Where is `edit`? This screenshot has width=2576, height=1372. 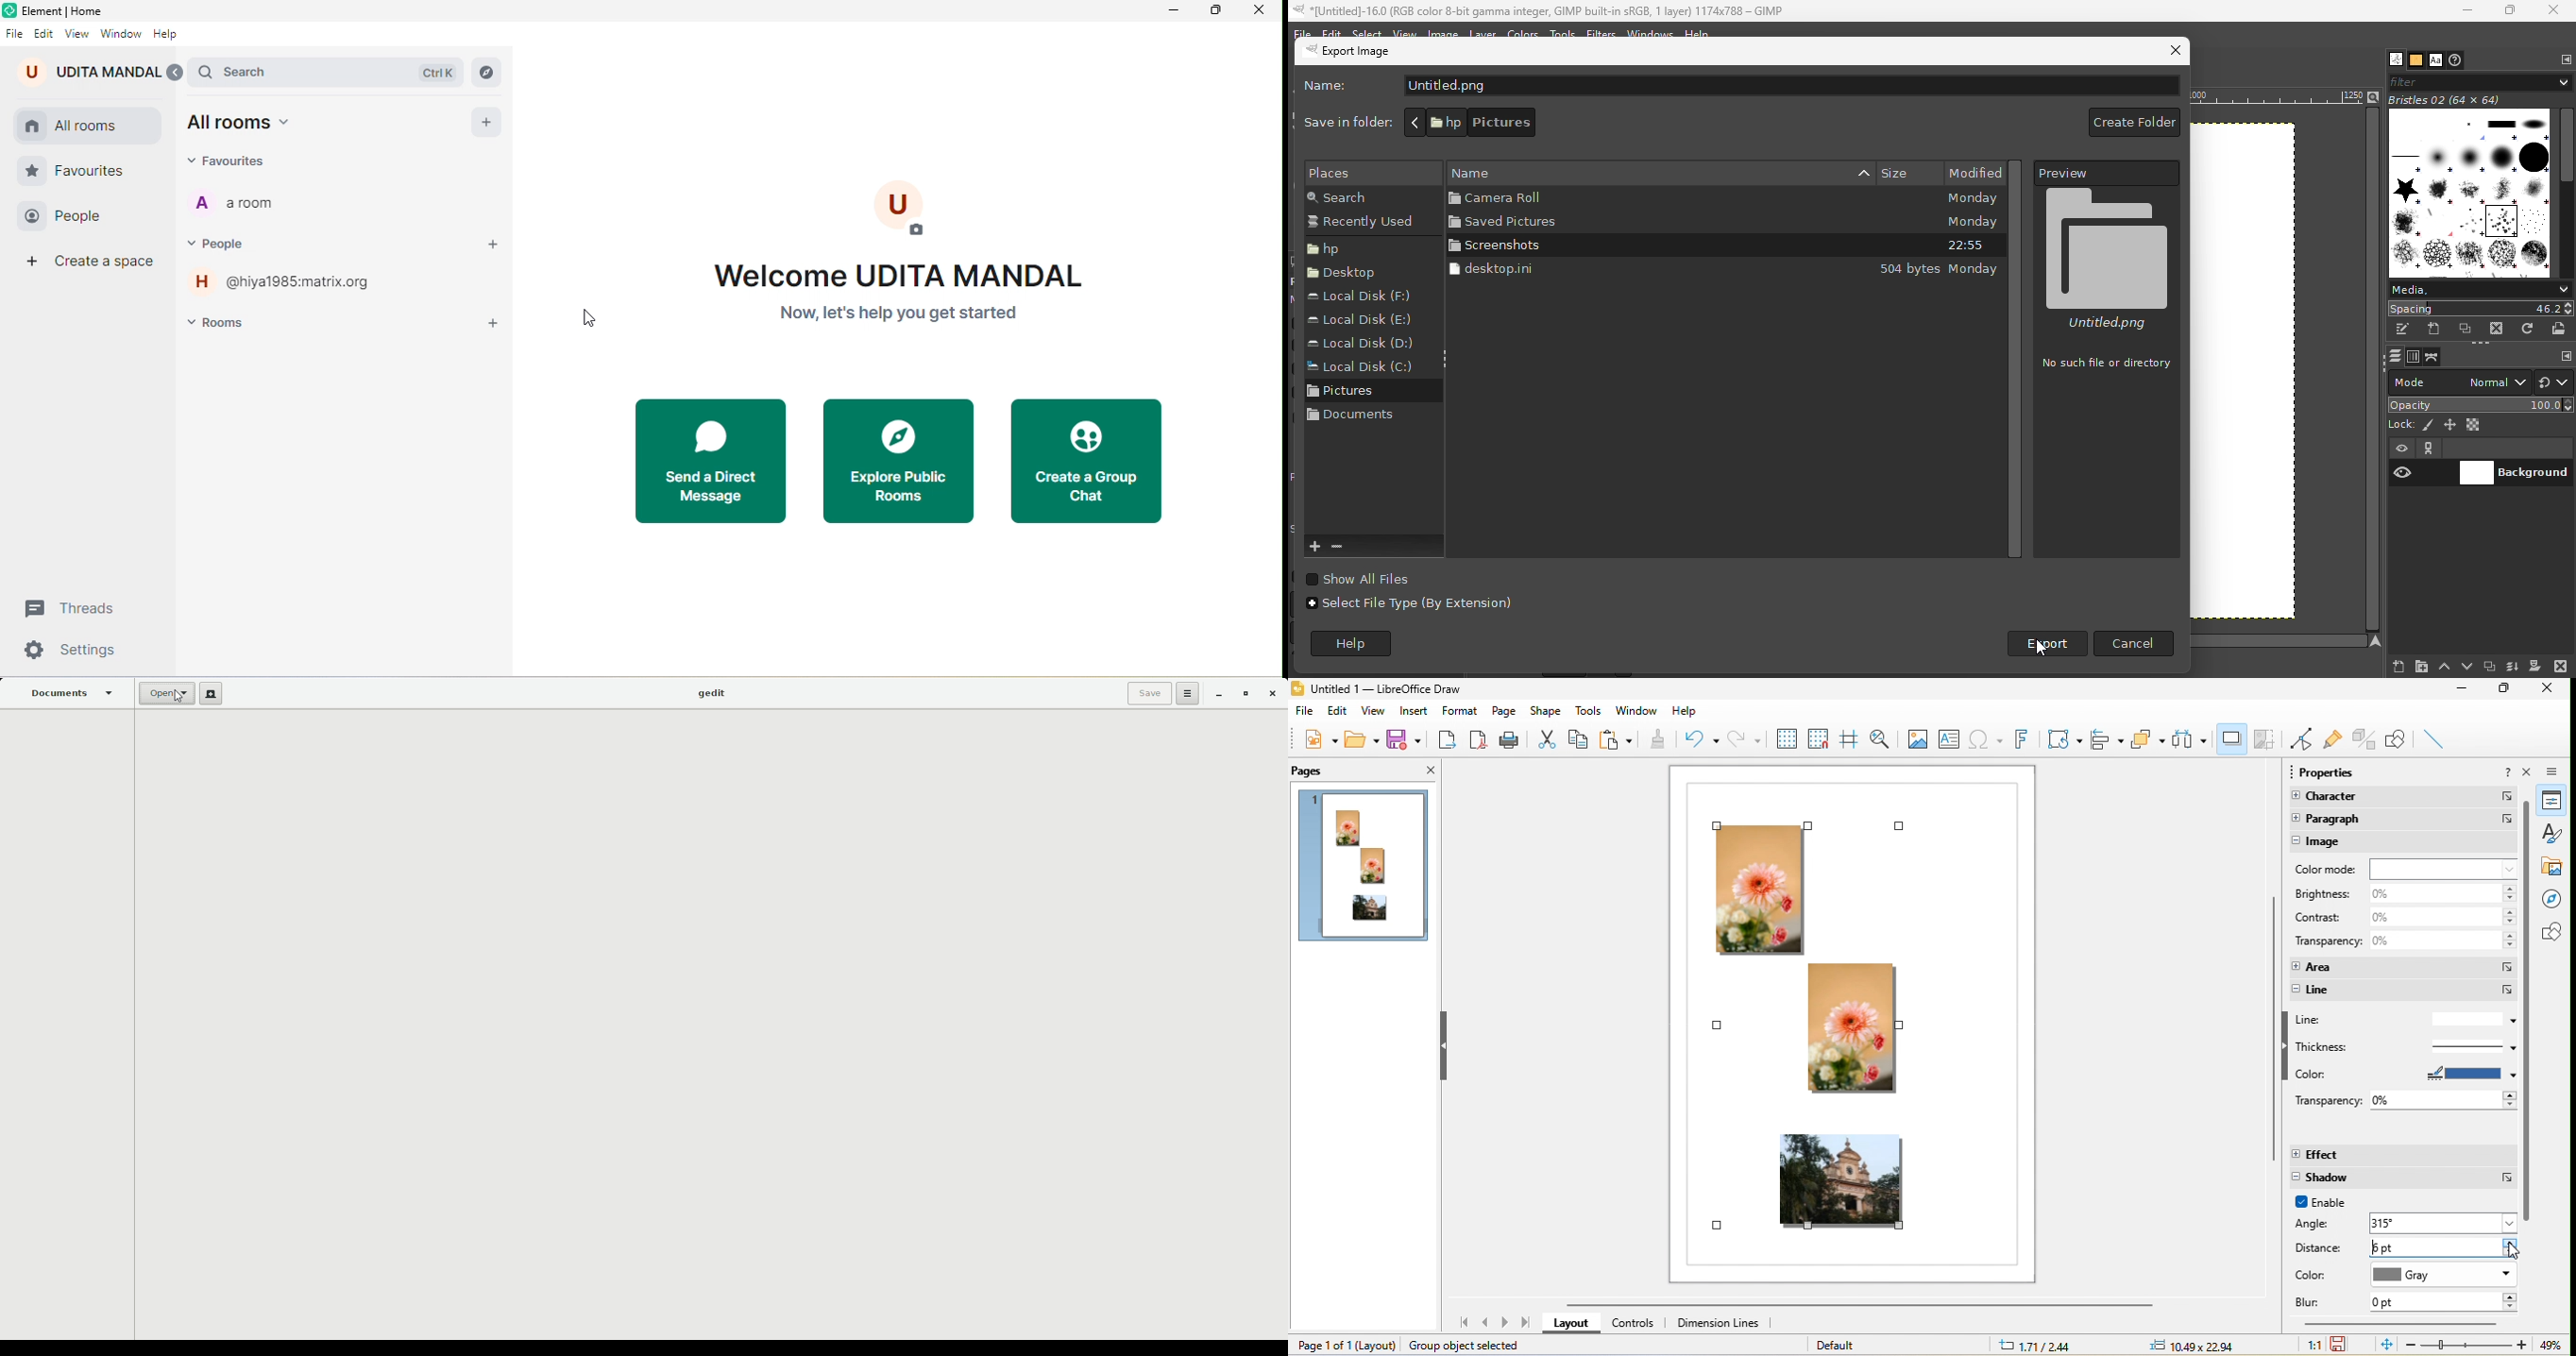
edit is located at coordinates (43, 34).